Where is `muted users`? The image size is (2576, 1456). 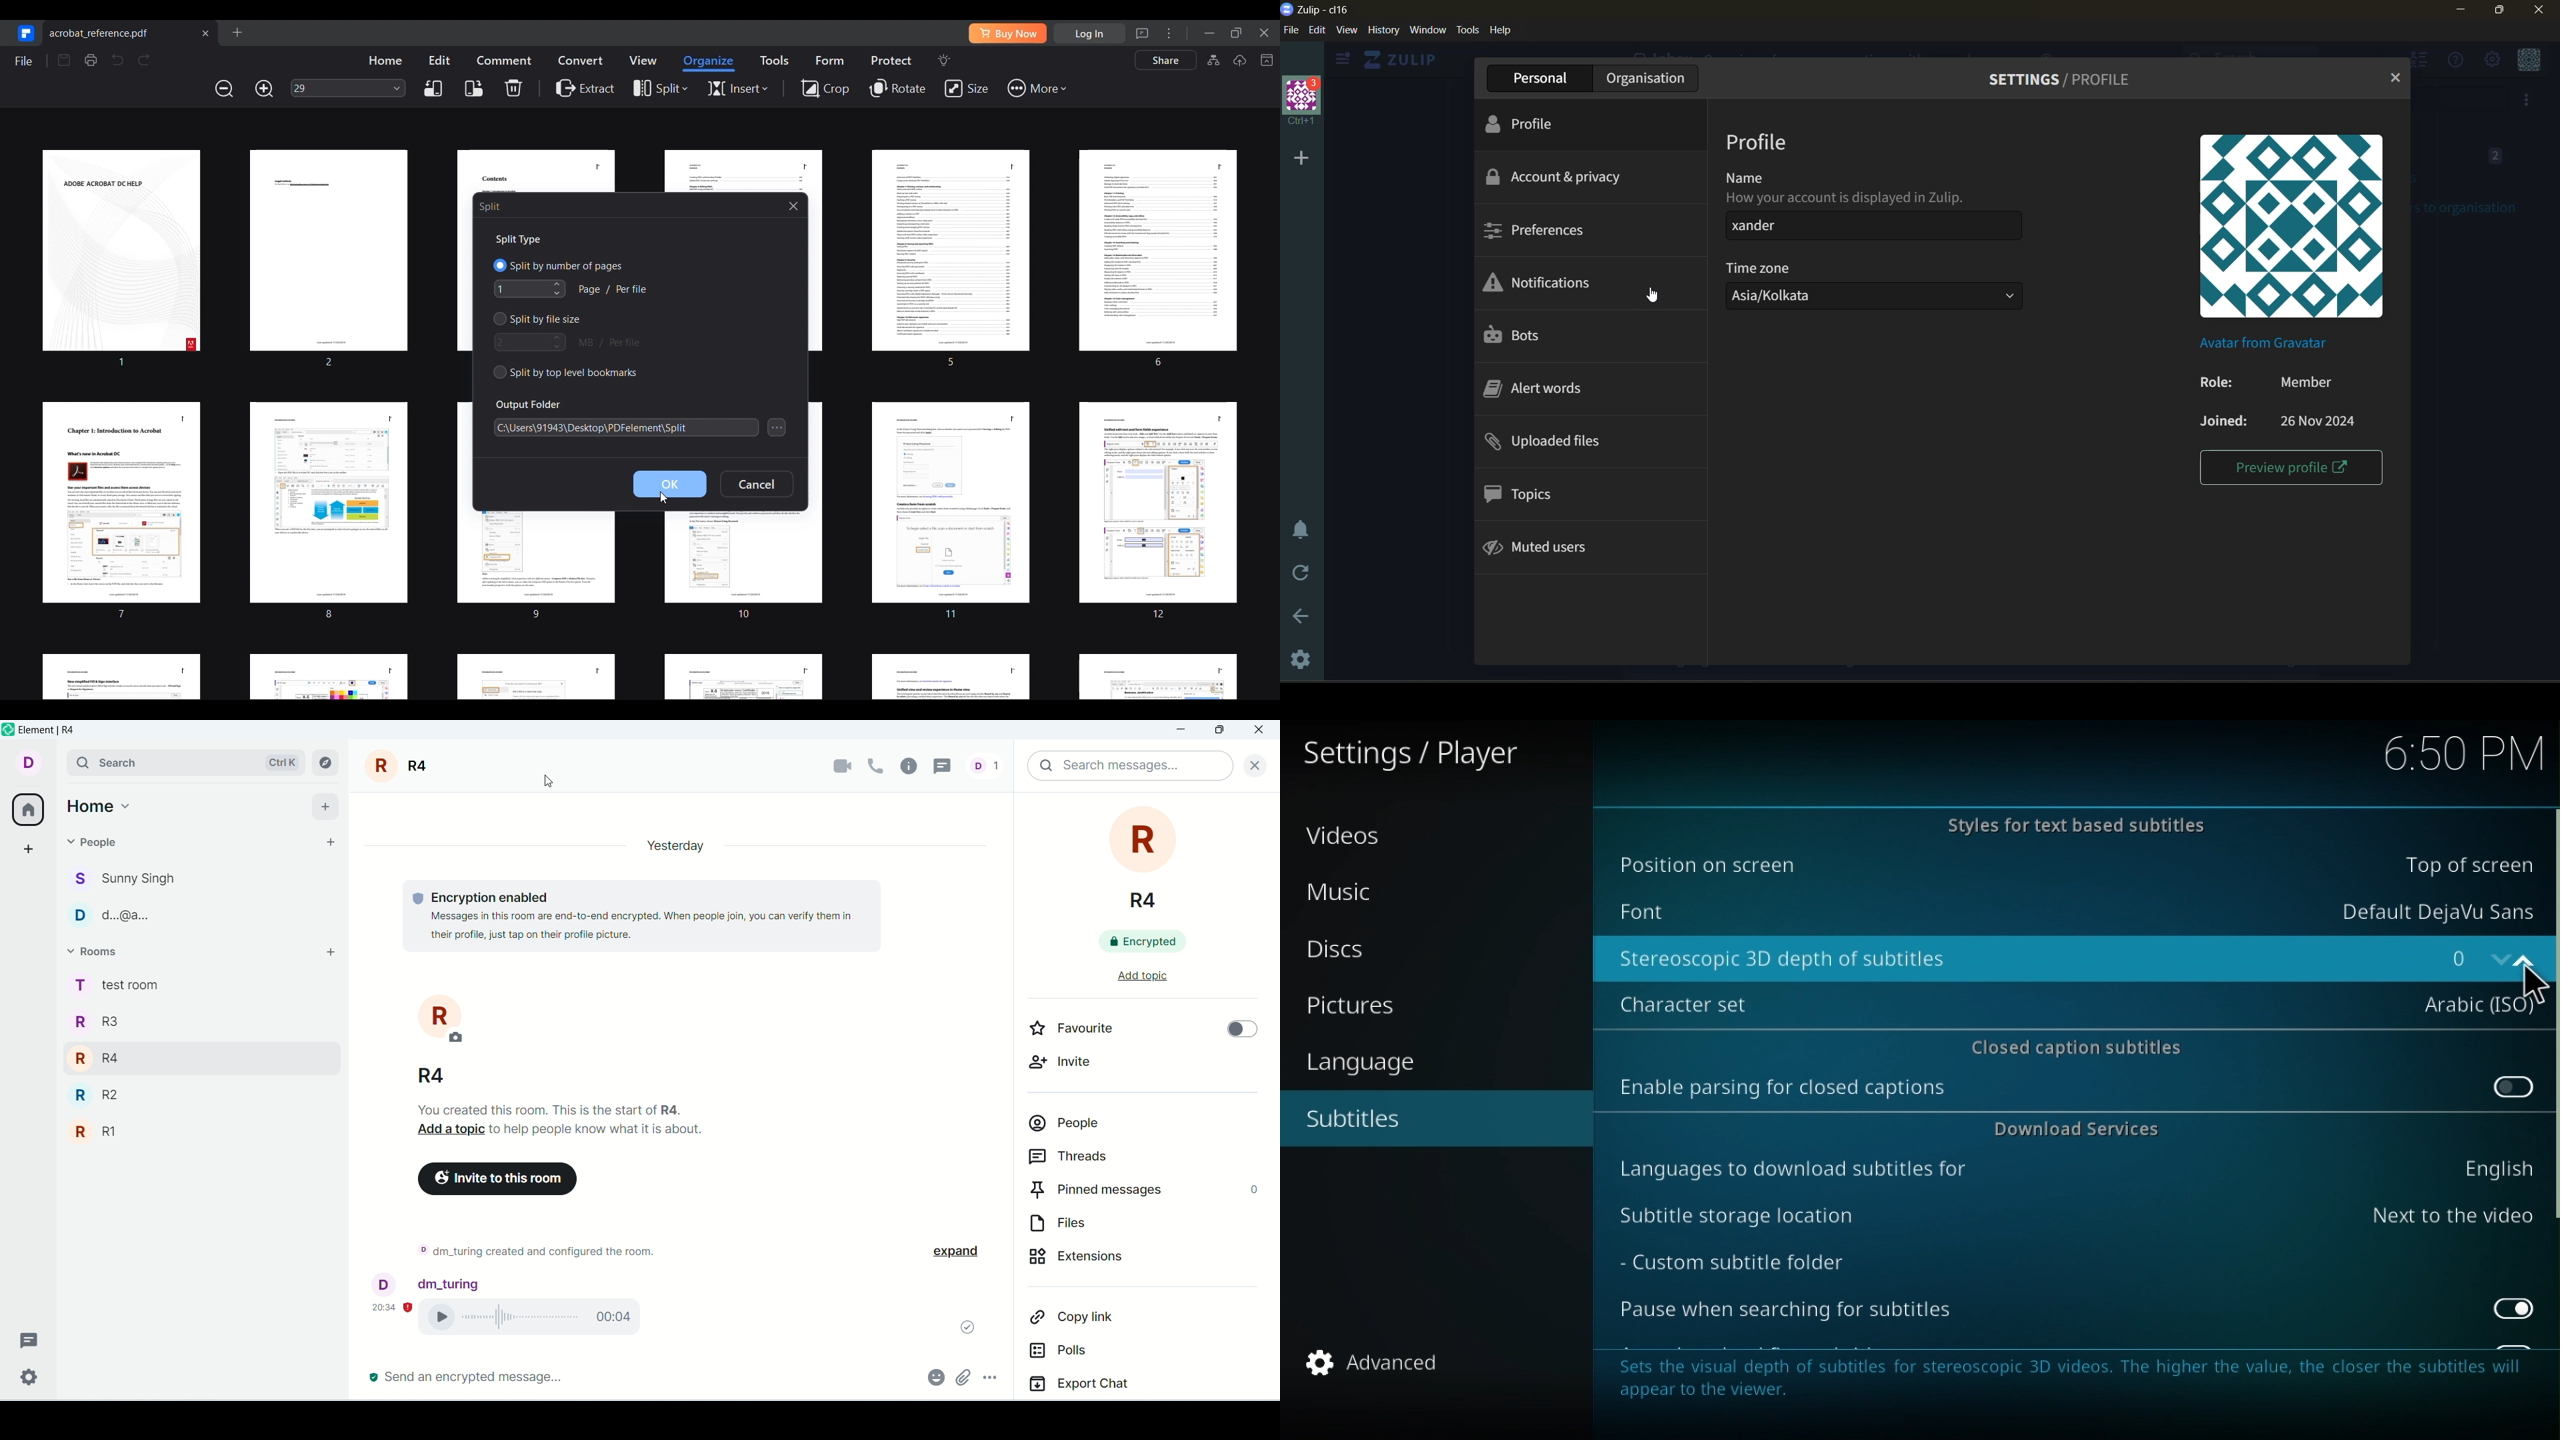 muted users is located at coordinates (1554, 548).